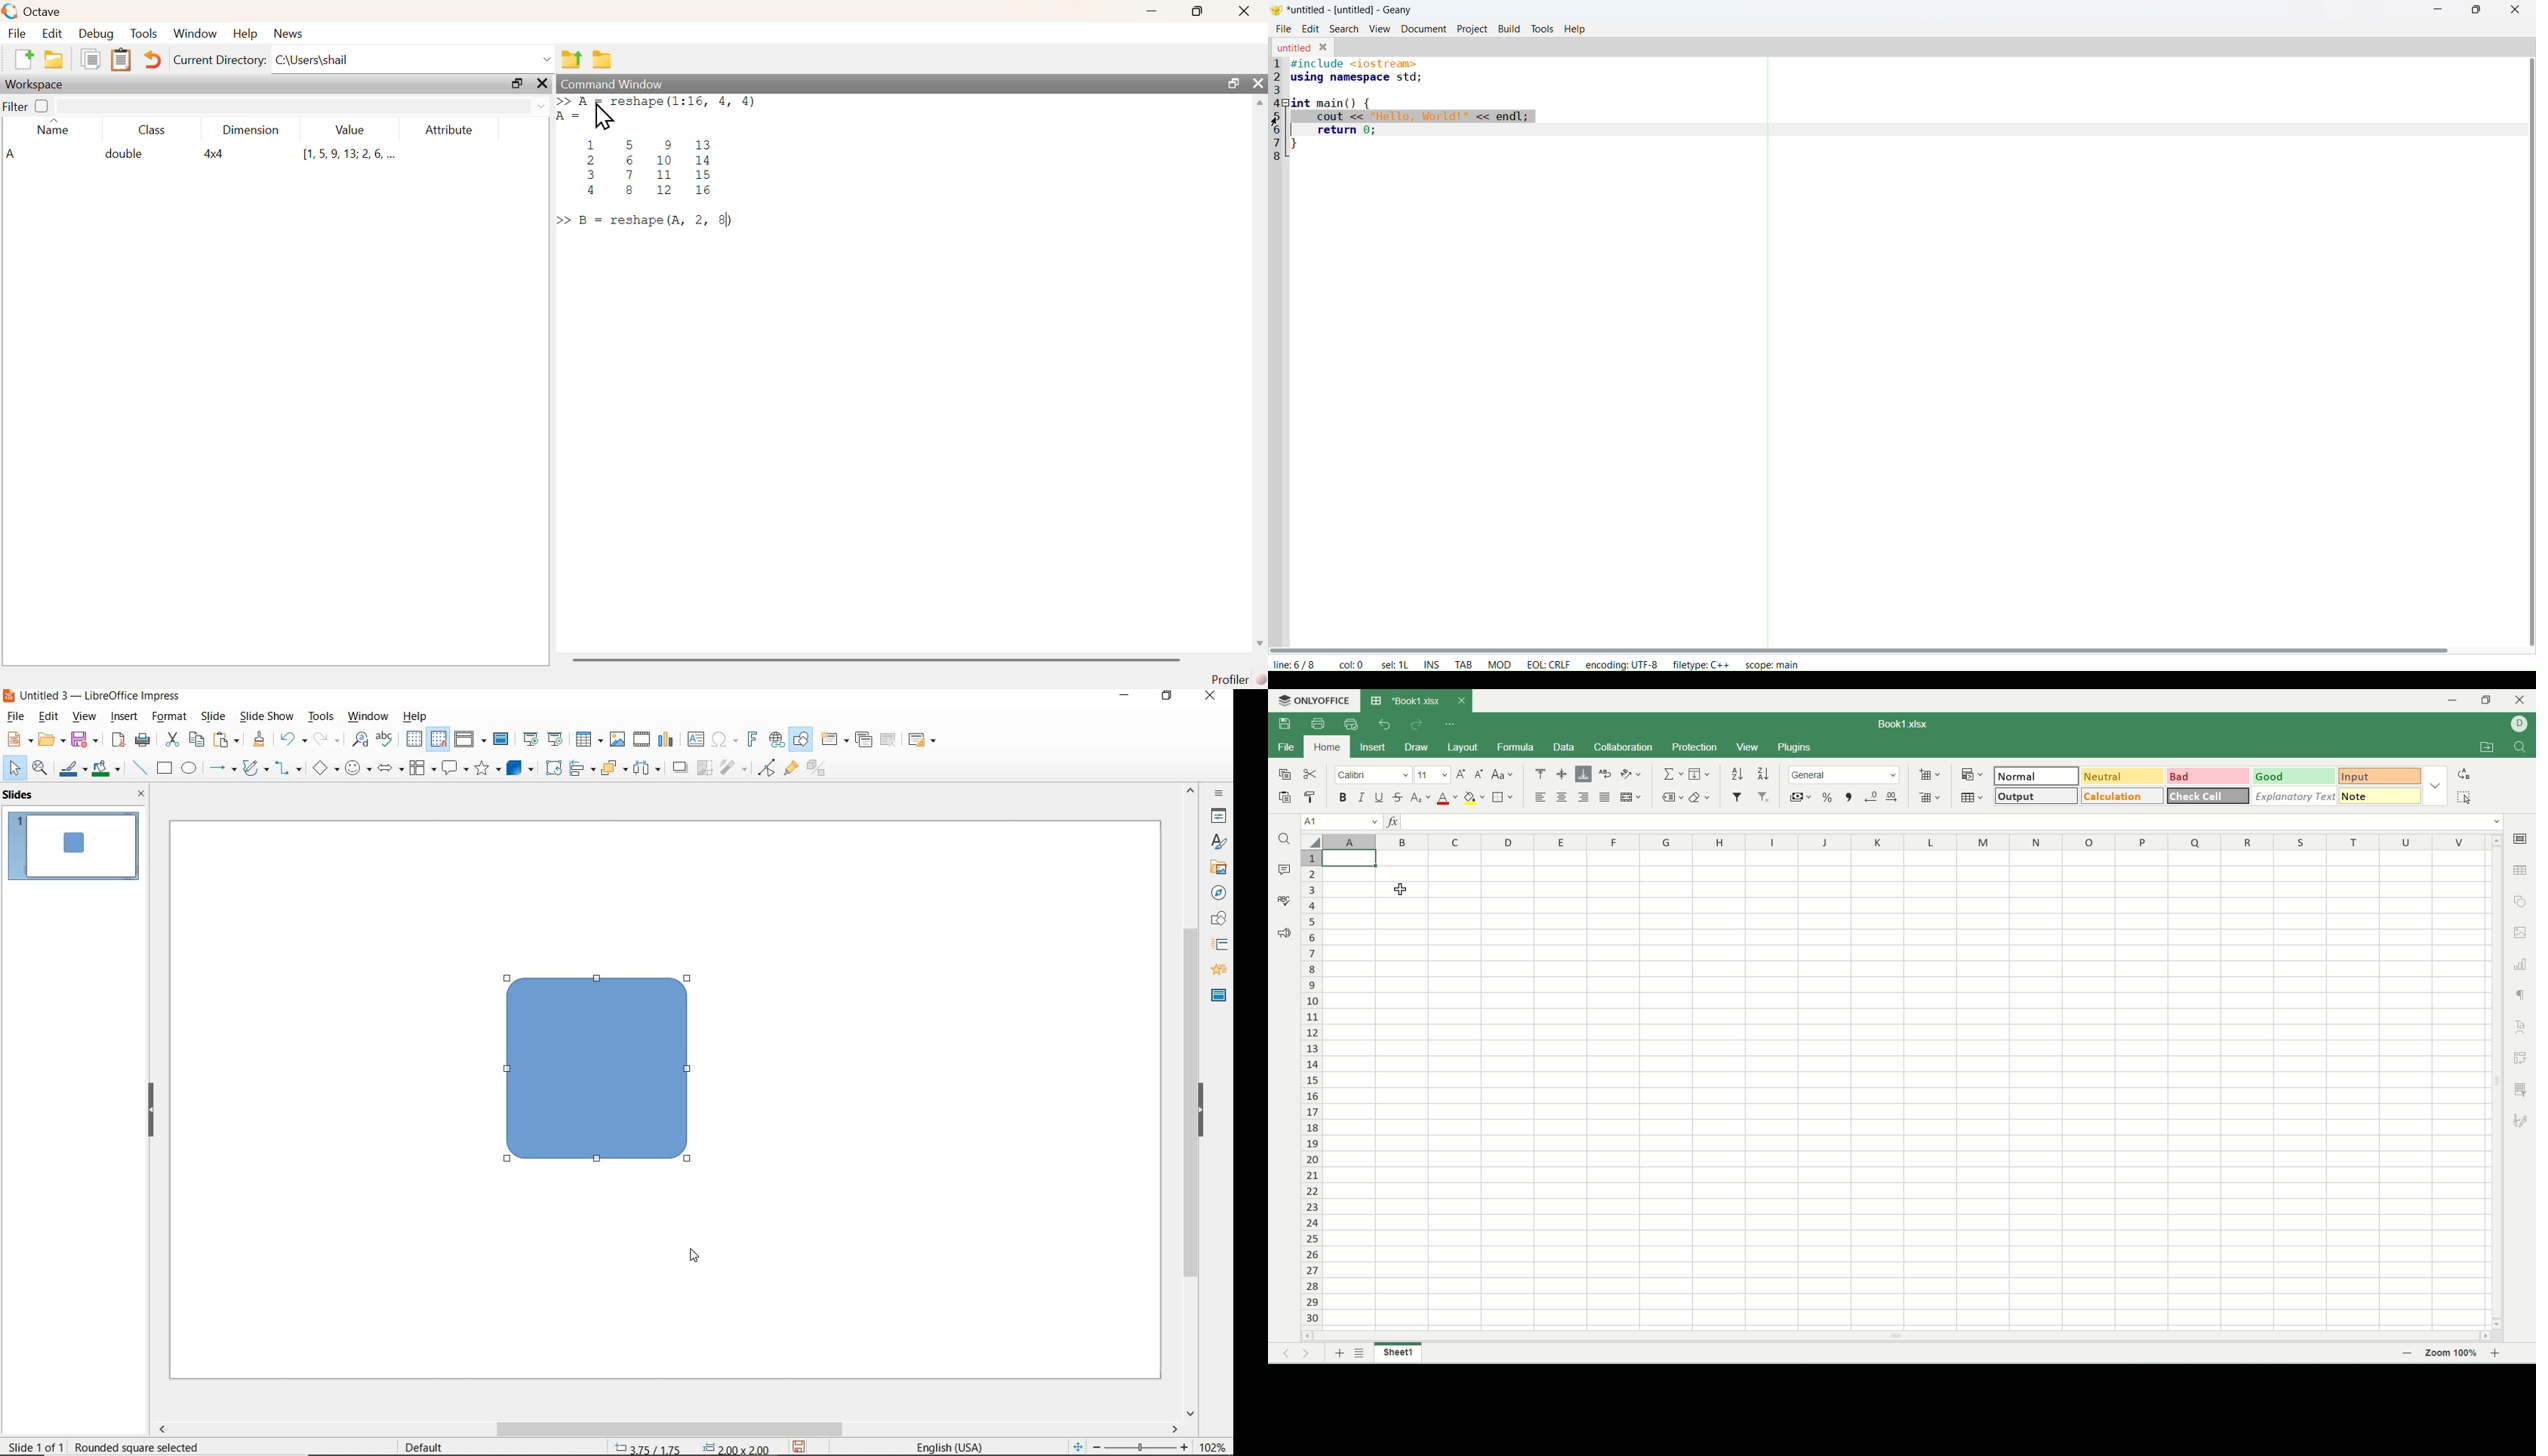 This screenshot has width=2548, height=1456. Describe the element at coordinates (126, 718) in the screenshot. I see `insert` at that location.